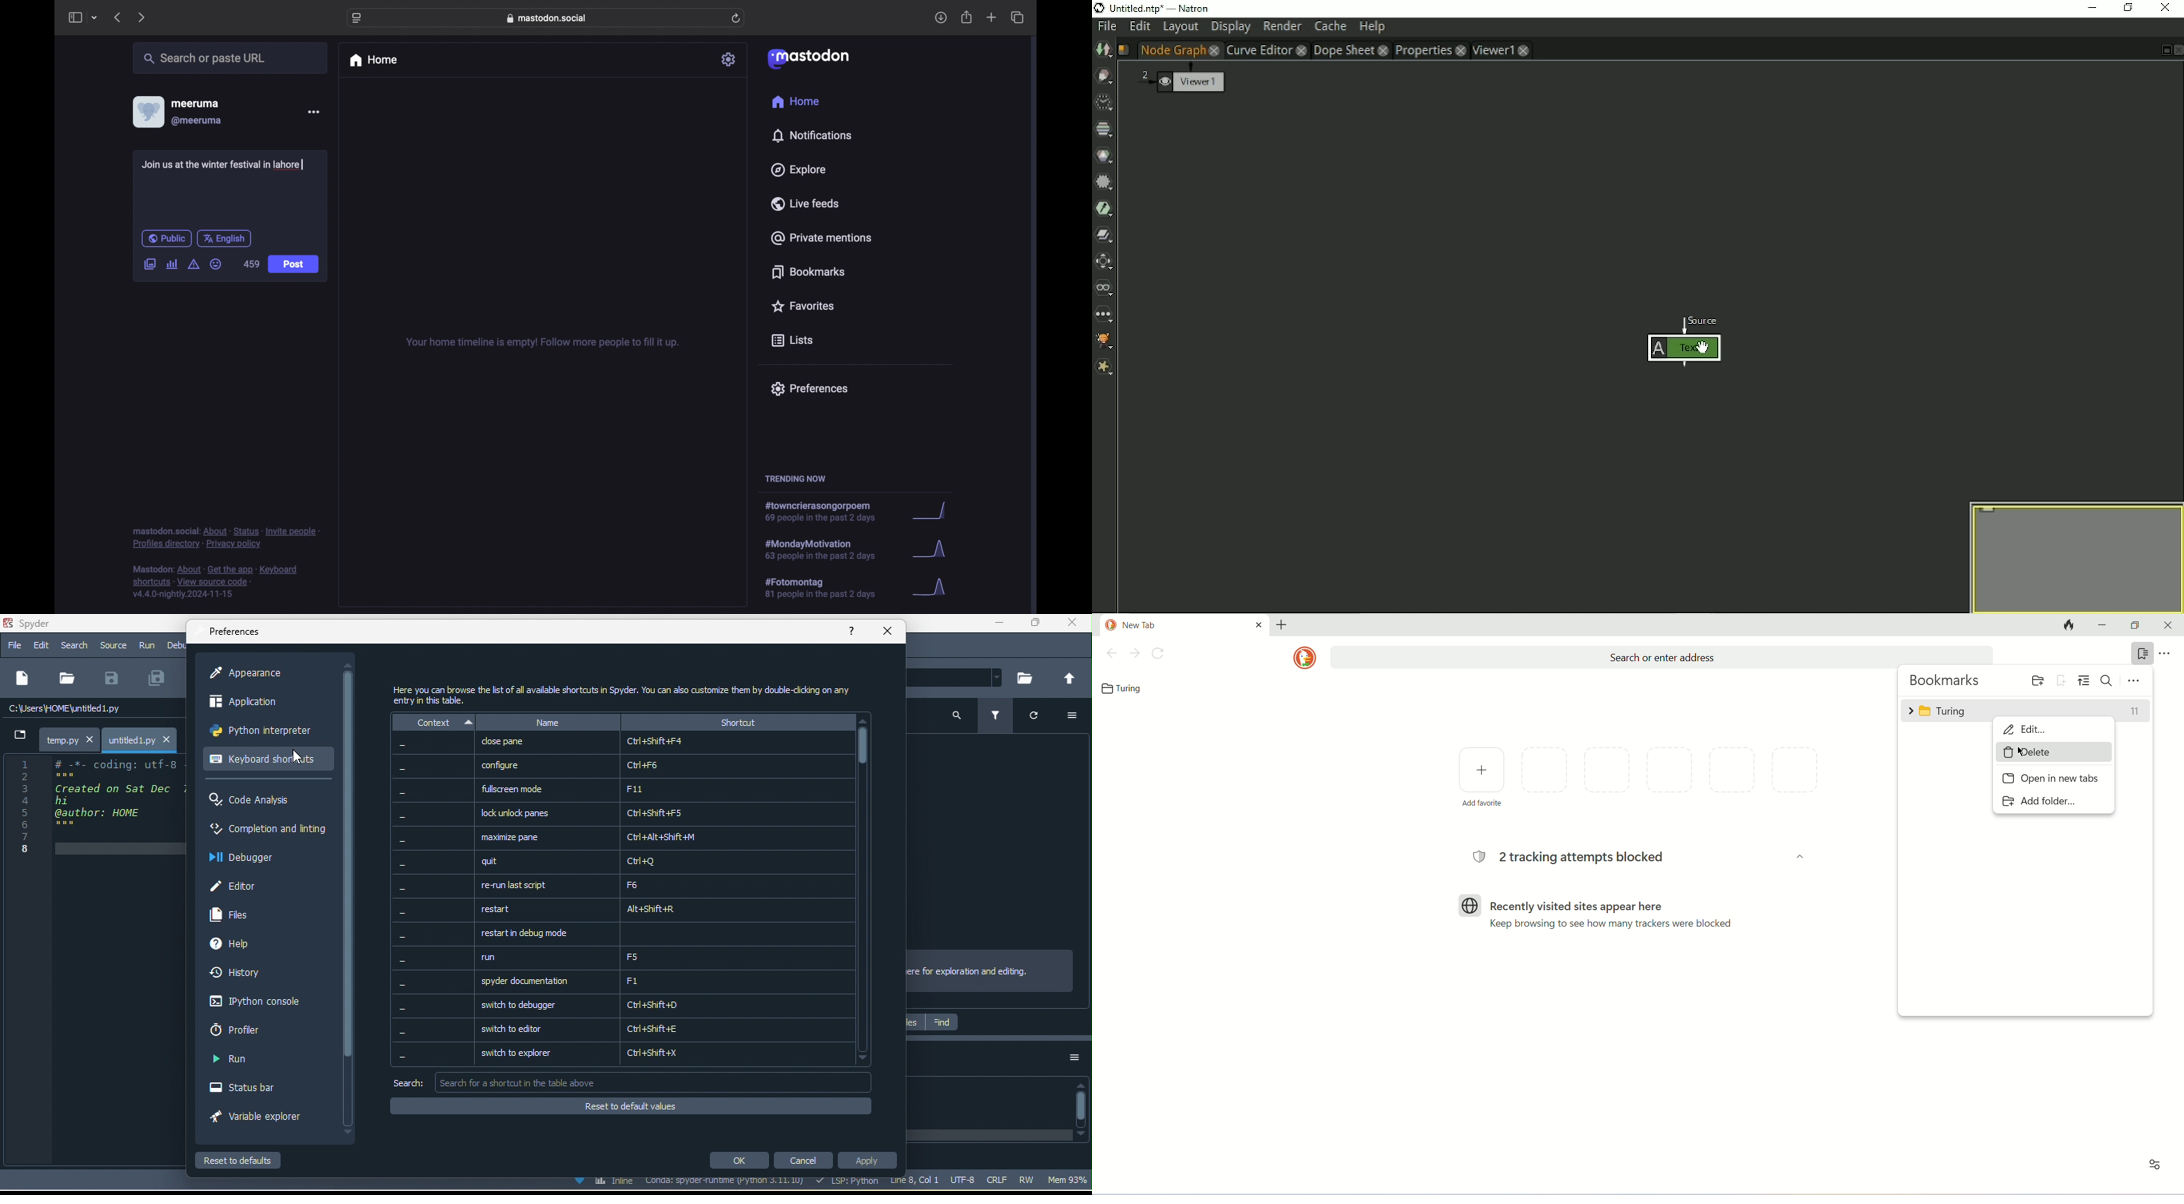 The width and height of the screenshot is (2184, 1204). Describe the element at coordinates (2103, 625) in the screenshot. I see `minimize` at that location.